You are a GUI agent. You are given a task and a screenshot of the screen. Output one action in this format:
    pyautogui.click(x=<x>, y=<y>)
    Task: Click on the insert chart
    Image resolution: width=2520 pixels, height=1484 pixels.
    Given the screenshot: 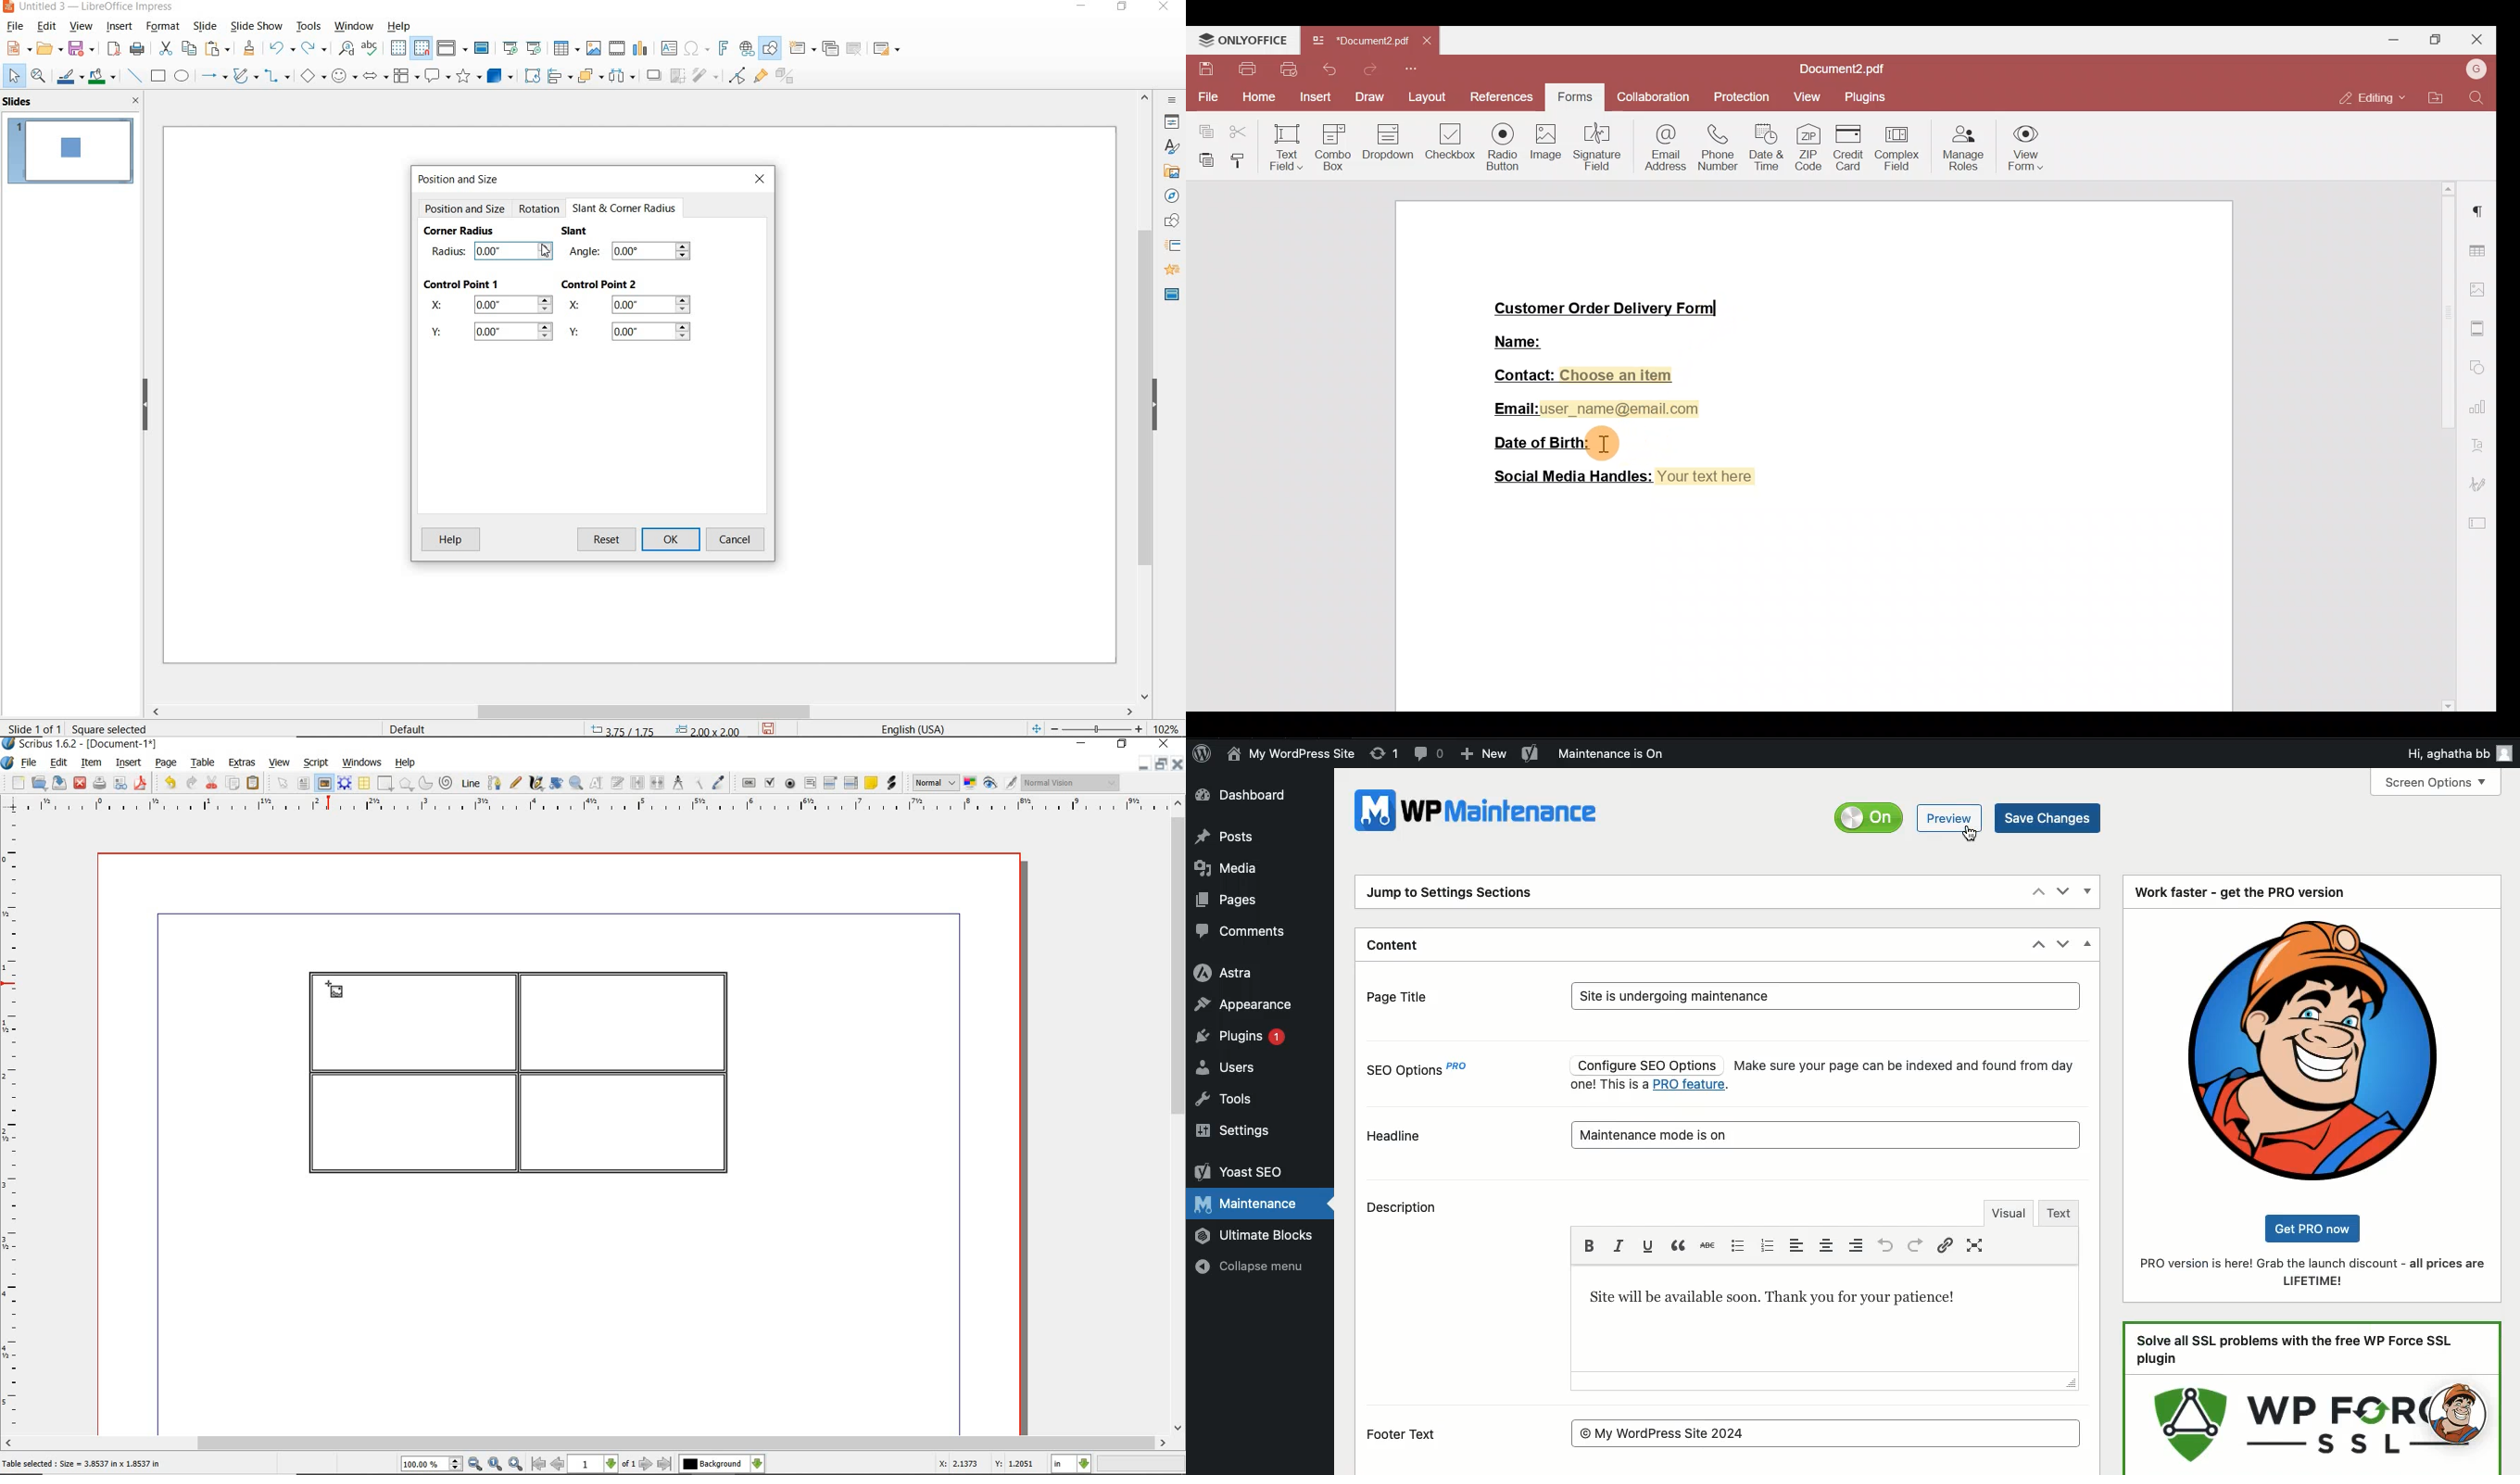 What is the action you would take?
    pyautogui.click(x=643, y=49)
    